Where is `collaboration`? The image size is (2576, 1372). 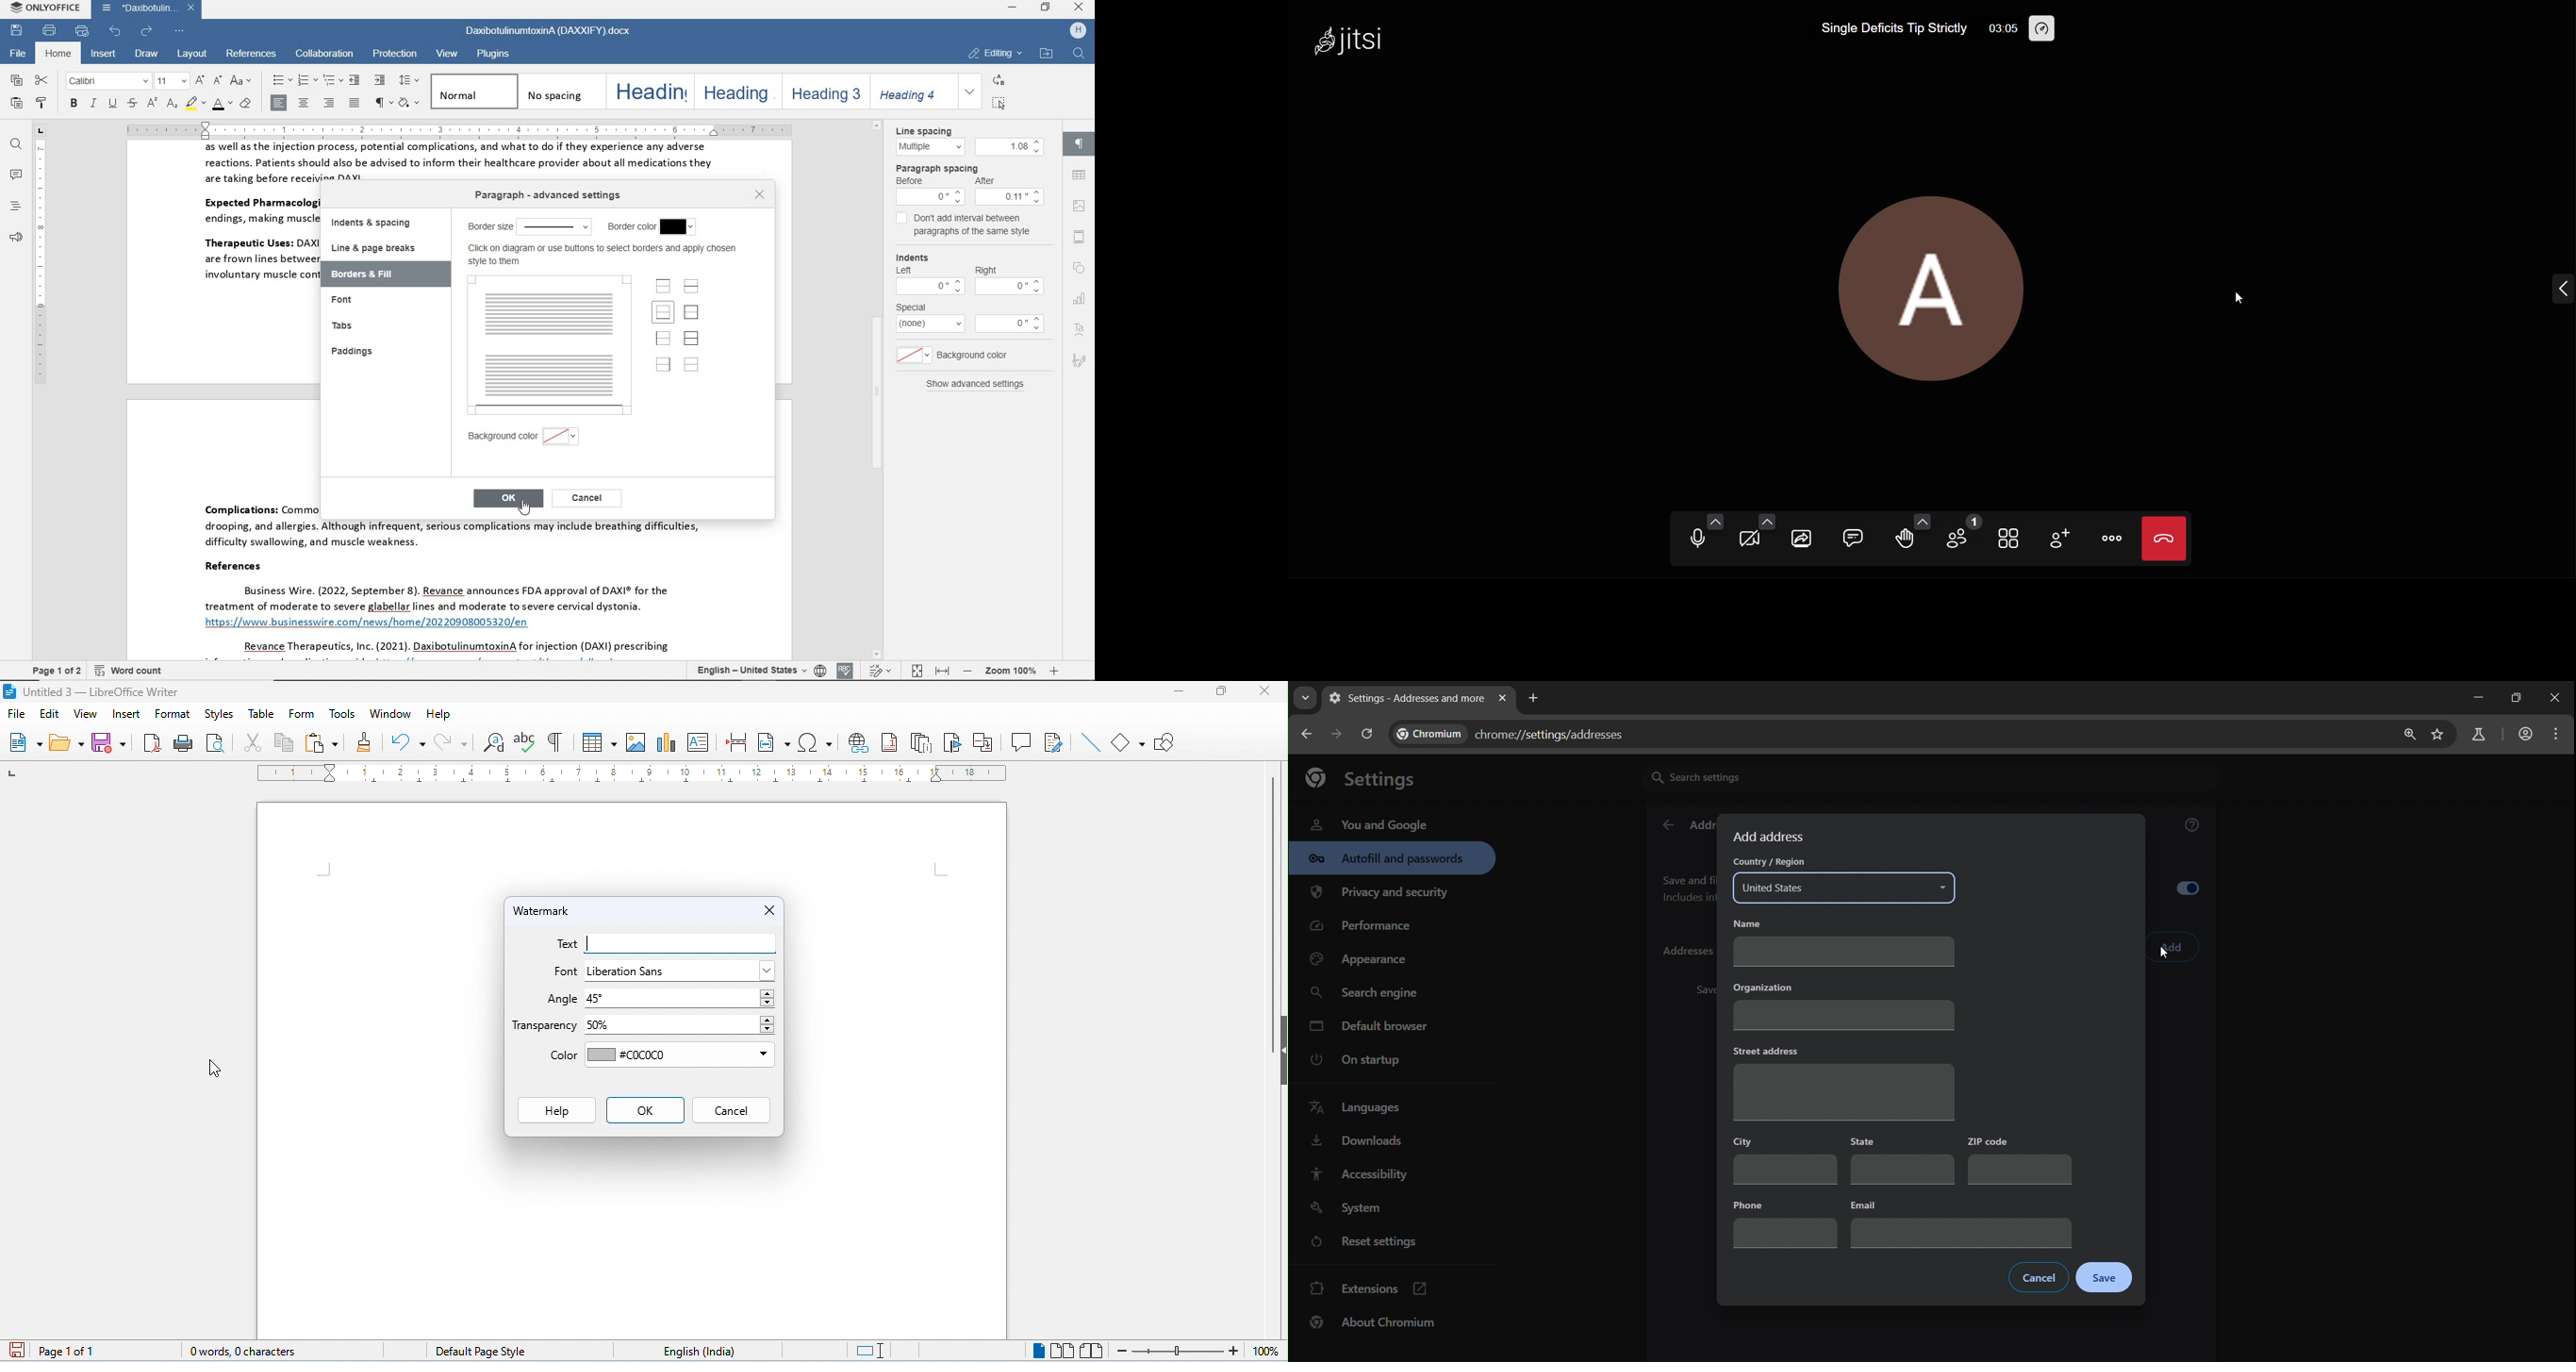
collaboration is located at coordinates (323, 55).